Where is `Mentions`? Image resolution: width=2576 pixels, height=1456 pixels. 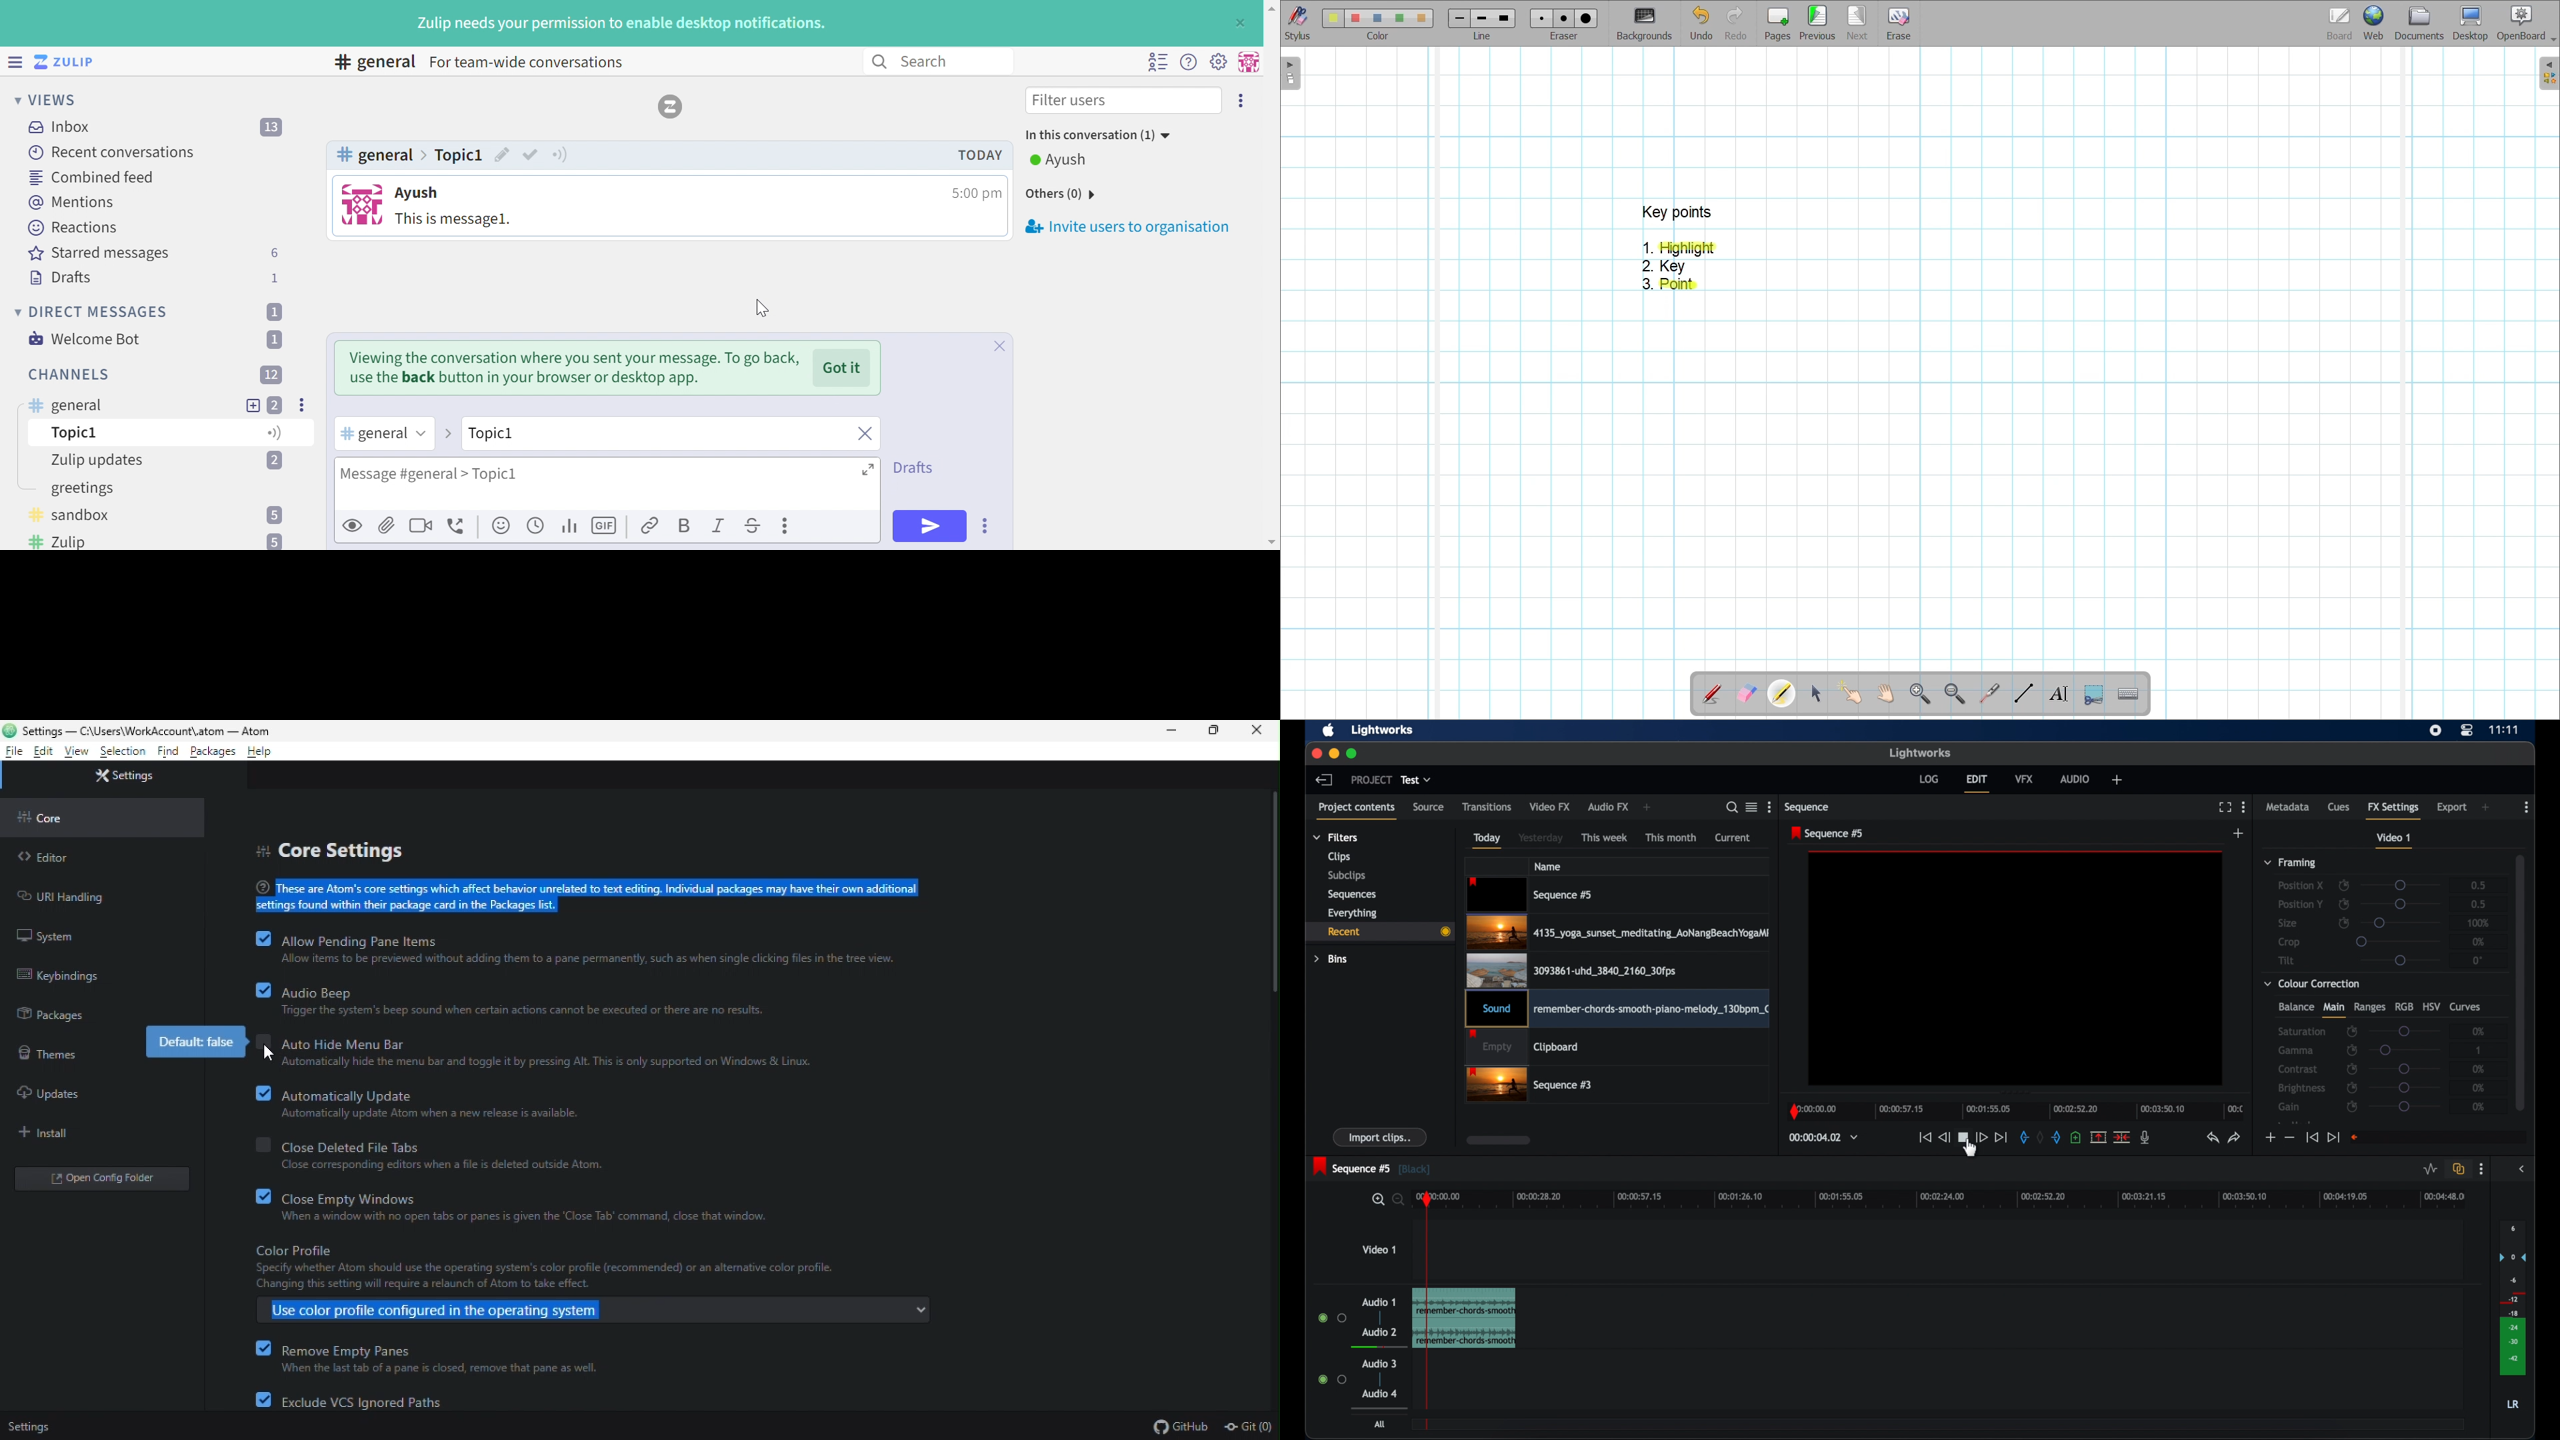
Mentions is located at coordinates (74, 203).